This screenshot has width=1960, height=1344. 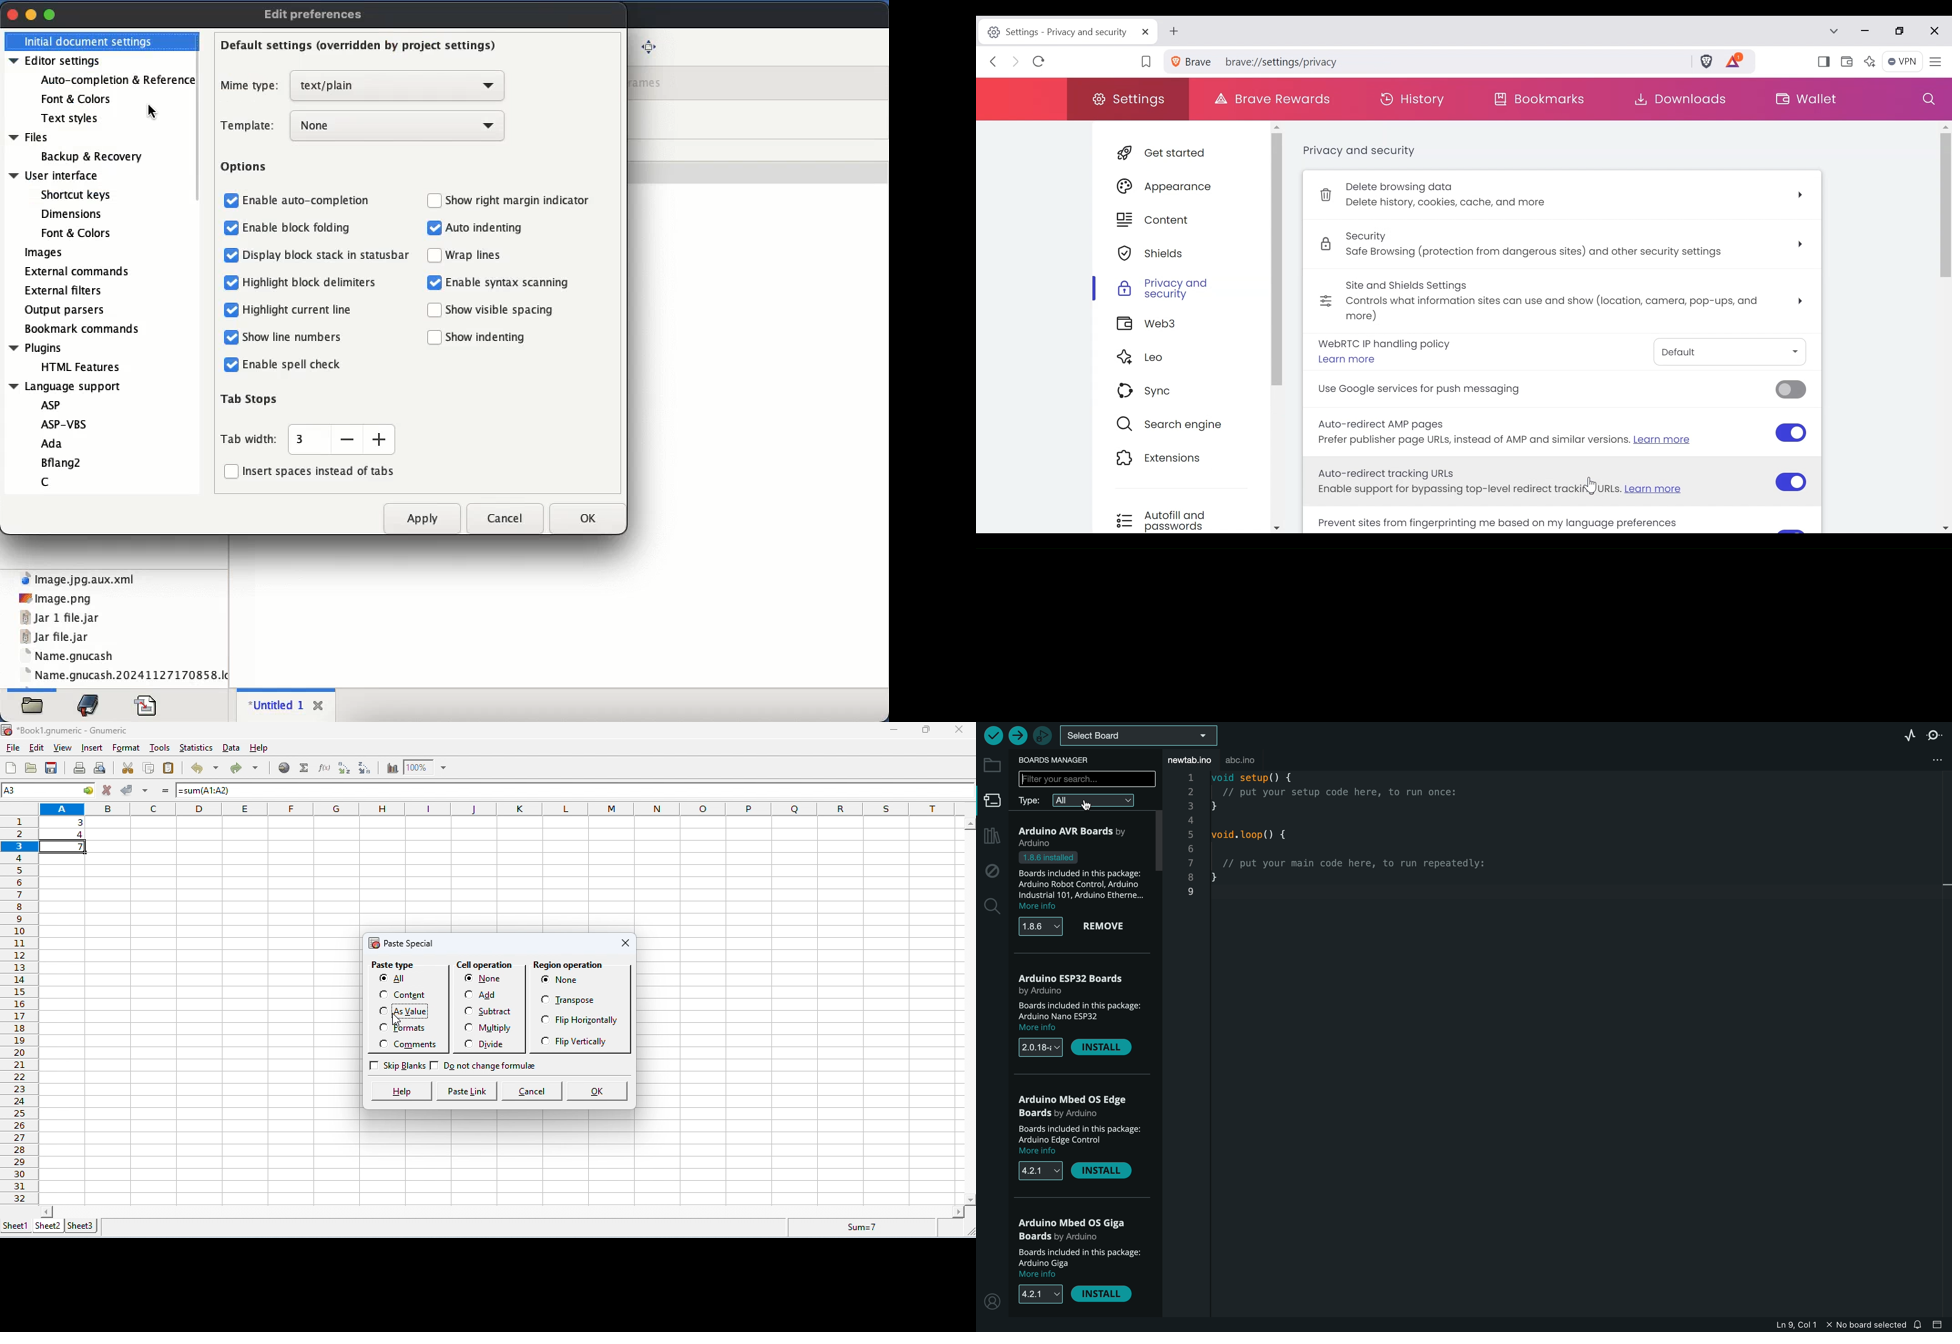 What do you see at coordinates (127, 748) in the screenshot?
I see `format` at bounding box center [127, 748].